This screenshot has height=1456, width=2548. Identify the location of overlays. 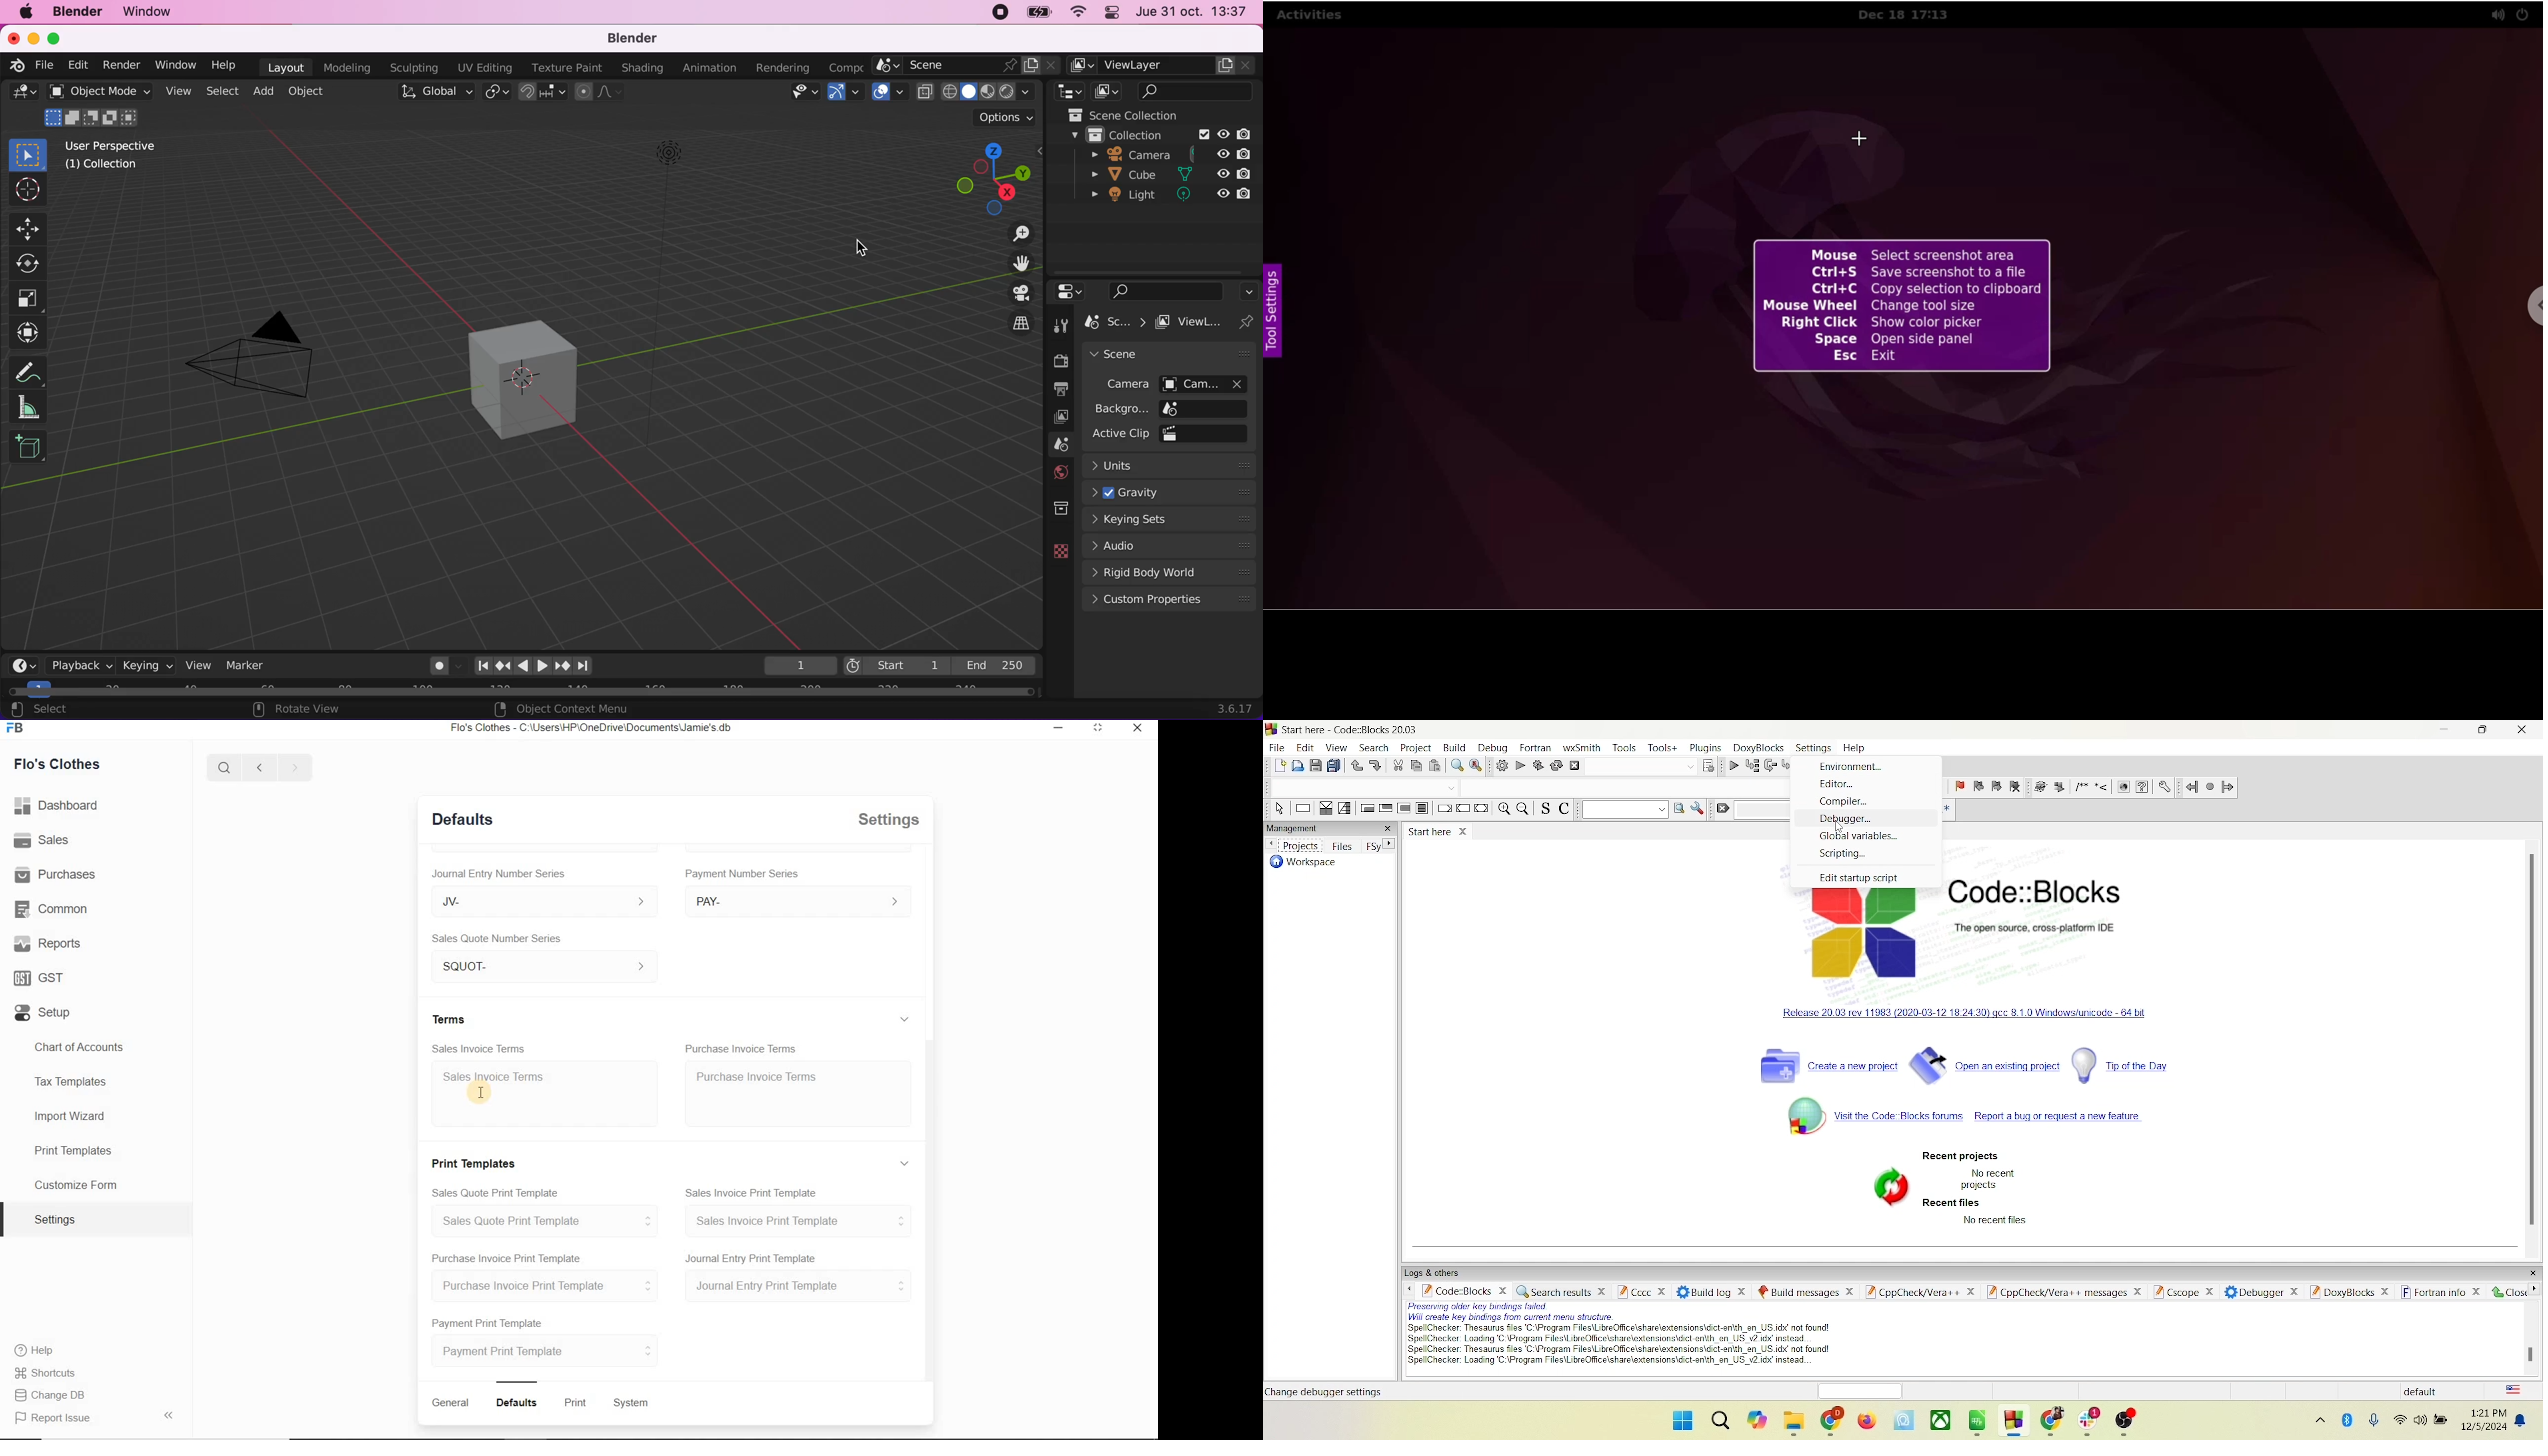
(886, 91).